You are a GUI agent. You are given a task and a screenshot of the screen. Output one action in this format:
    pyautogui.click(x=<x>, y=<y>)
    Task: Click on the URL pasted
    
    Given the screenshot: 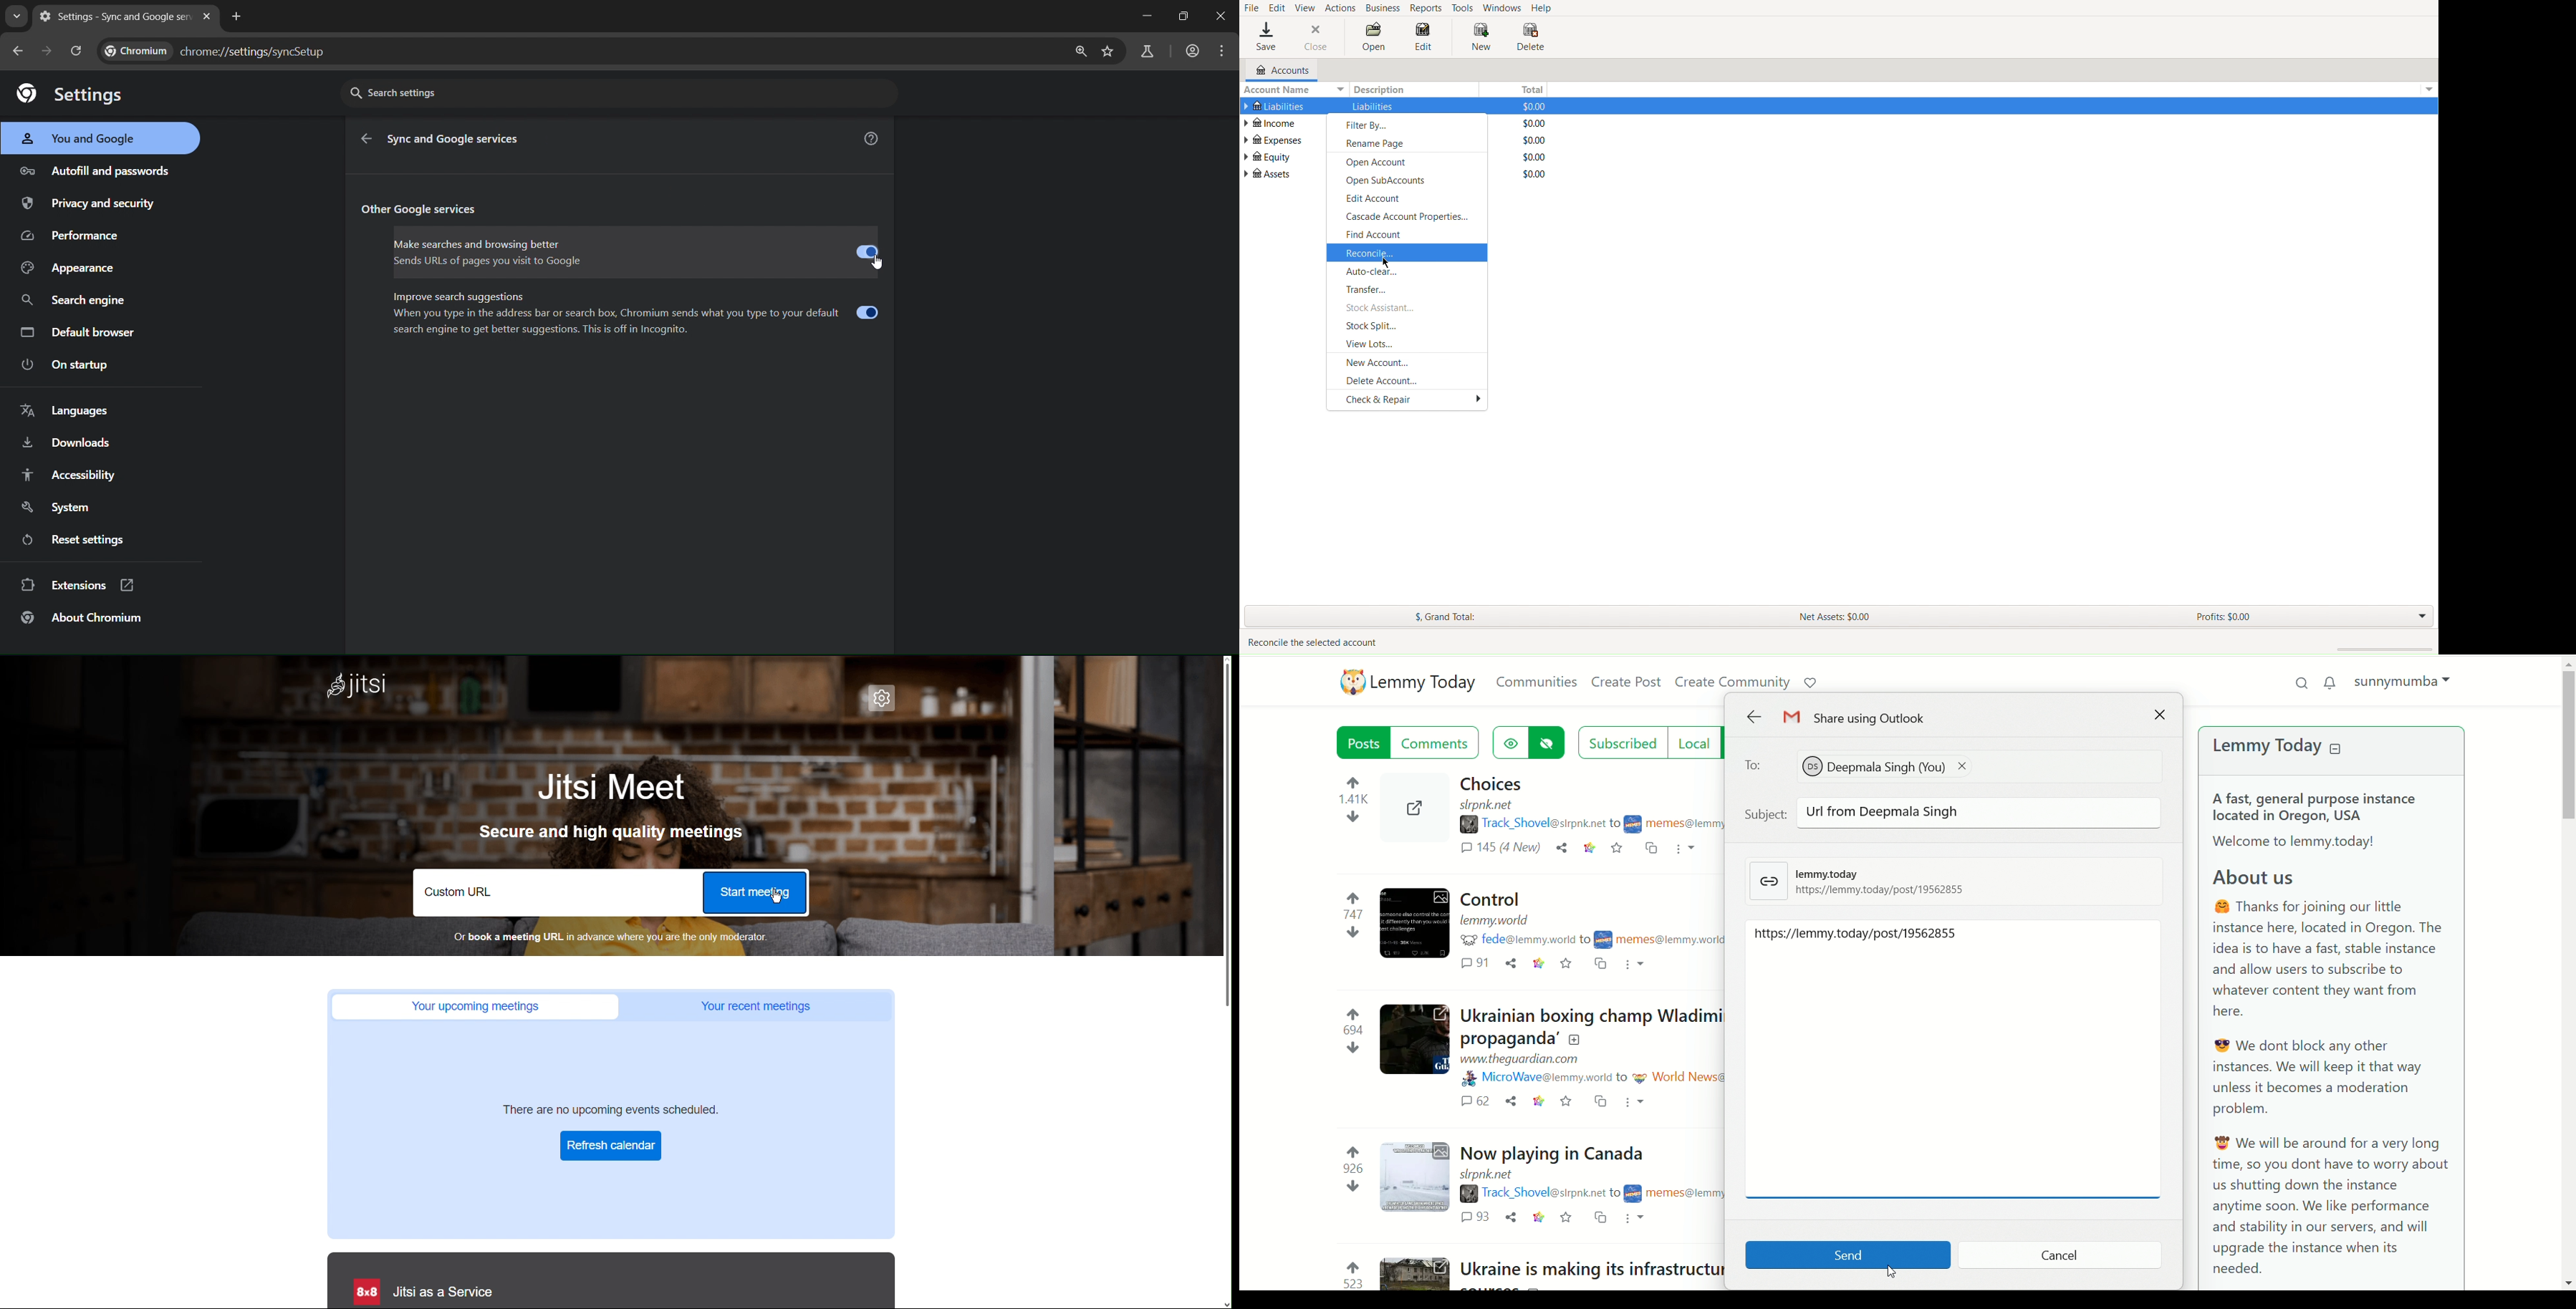 What is the action you would take?
    pyautogui.click(x=1865, y=947)
    